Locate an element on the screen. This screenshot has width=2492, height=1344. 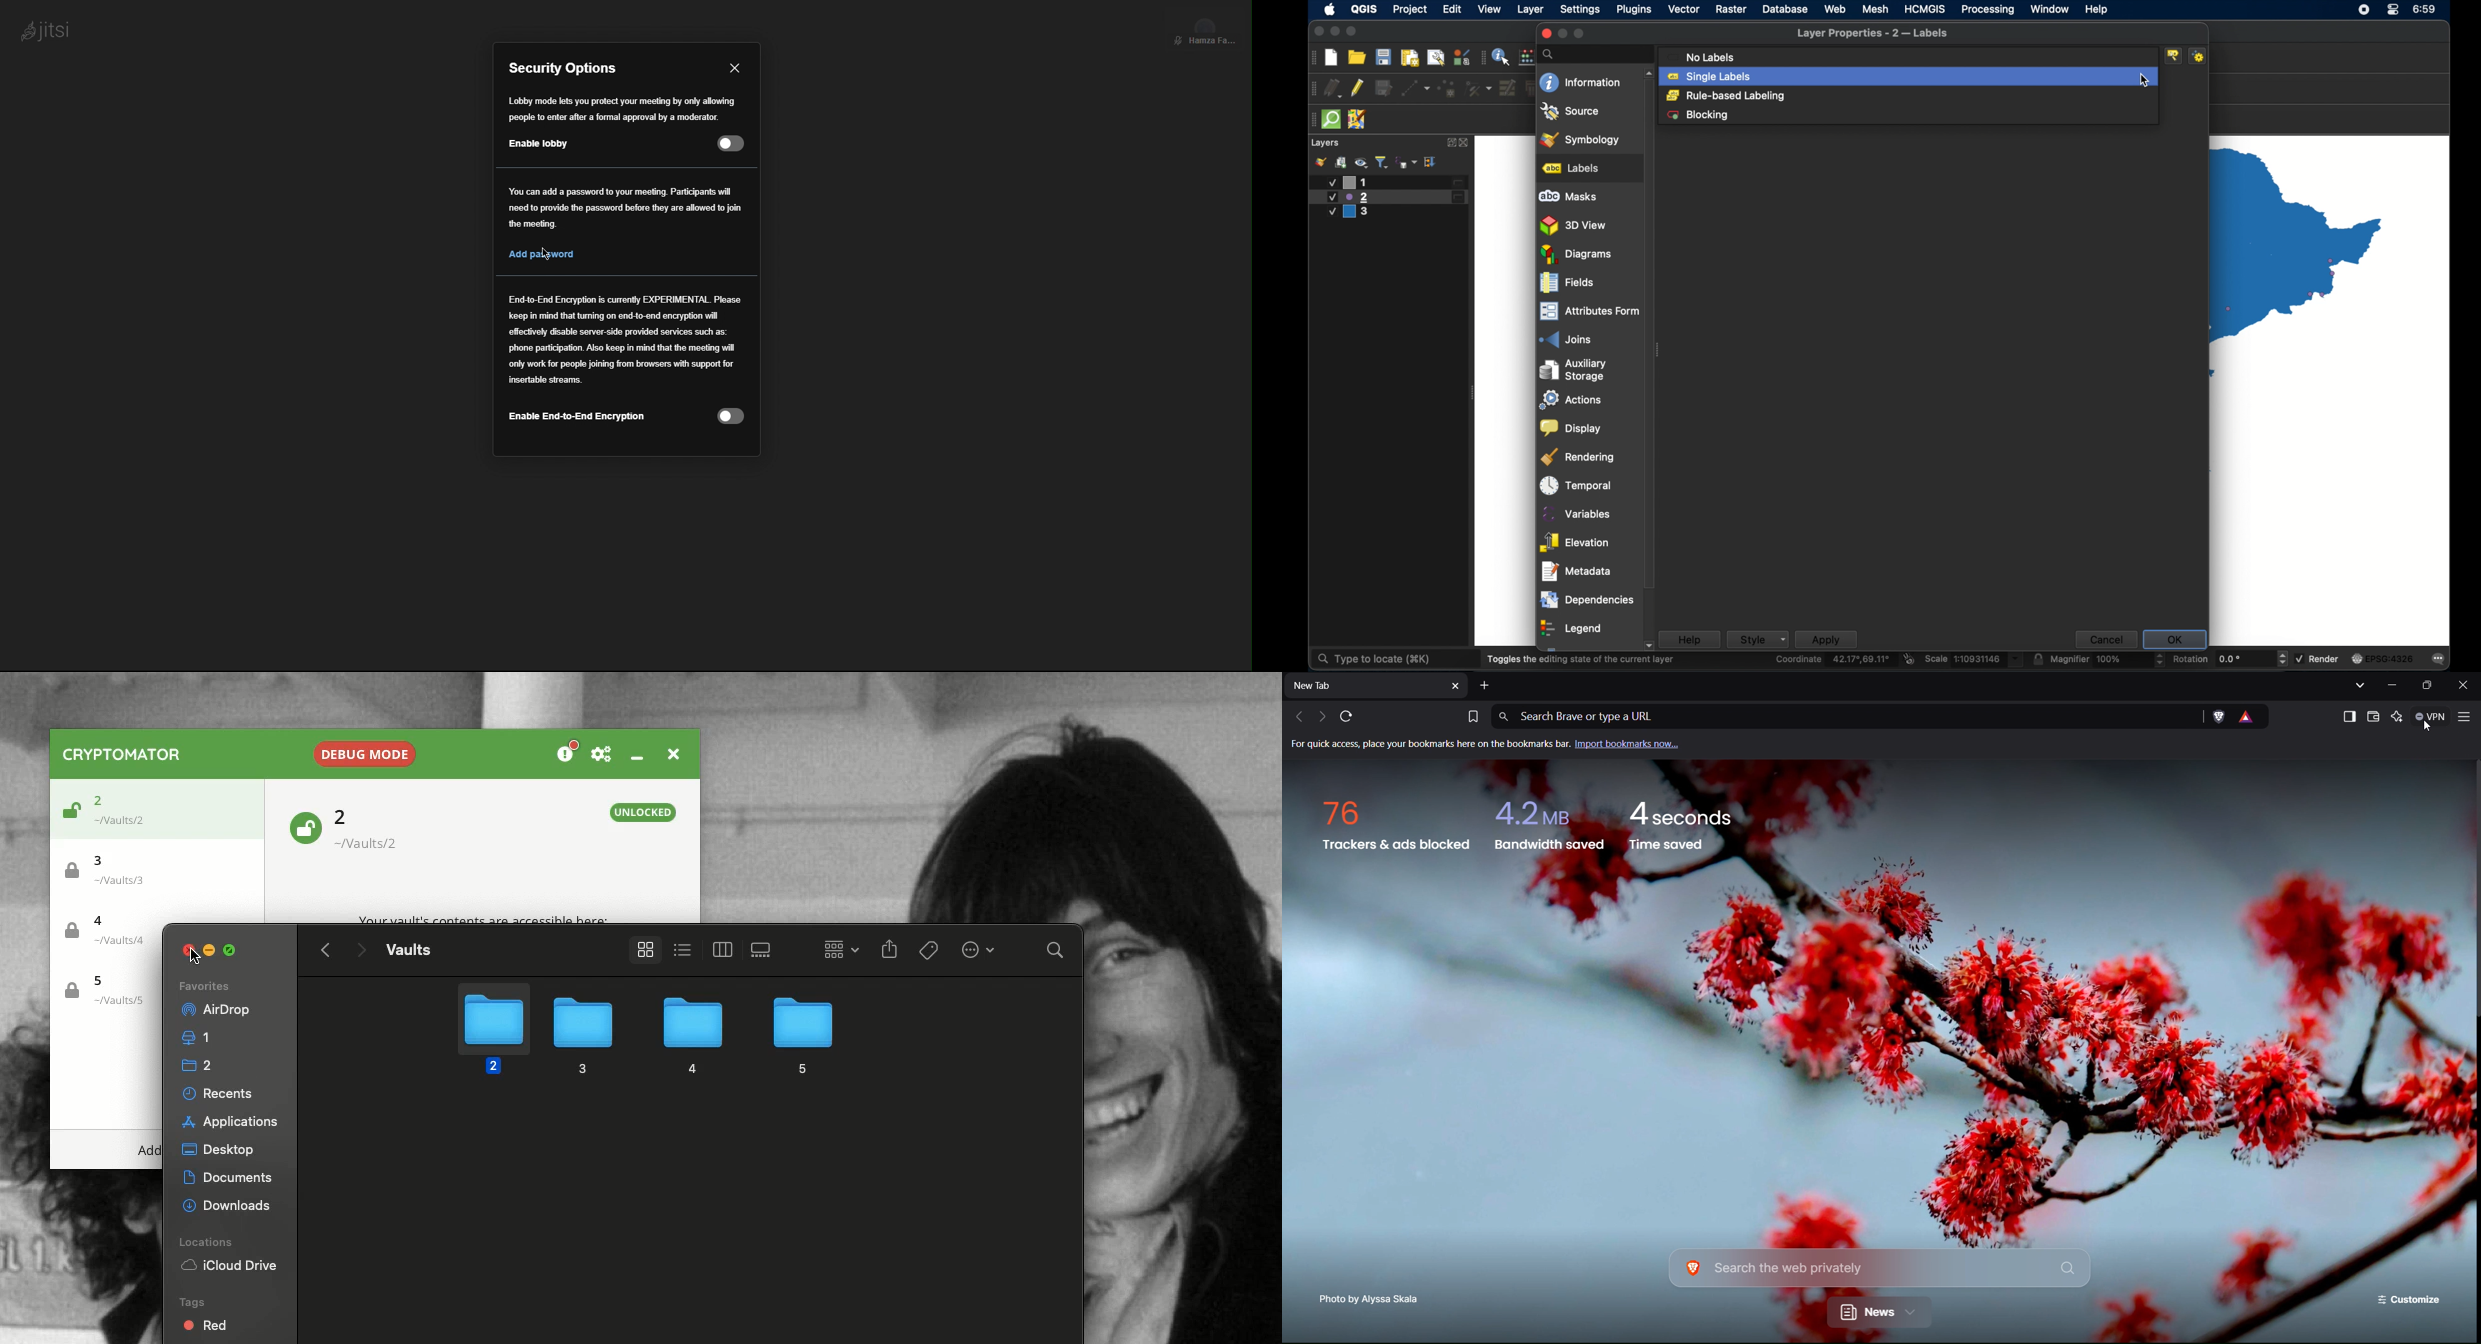
manage map theme is located at coordinates (1361, 162).